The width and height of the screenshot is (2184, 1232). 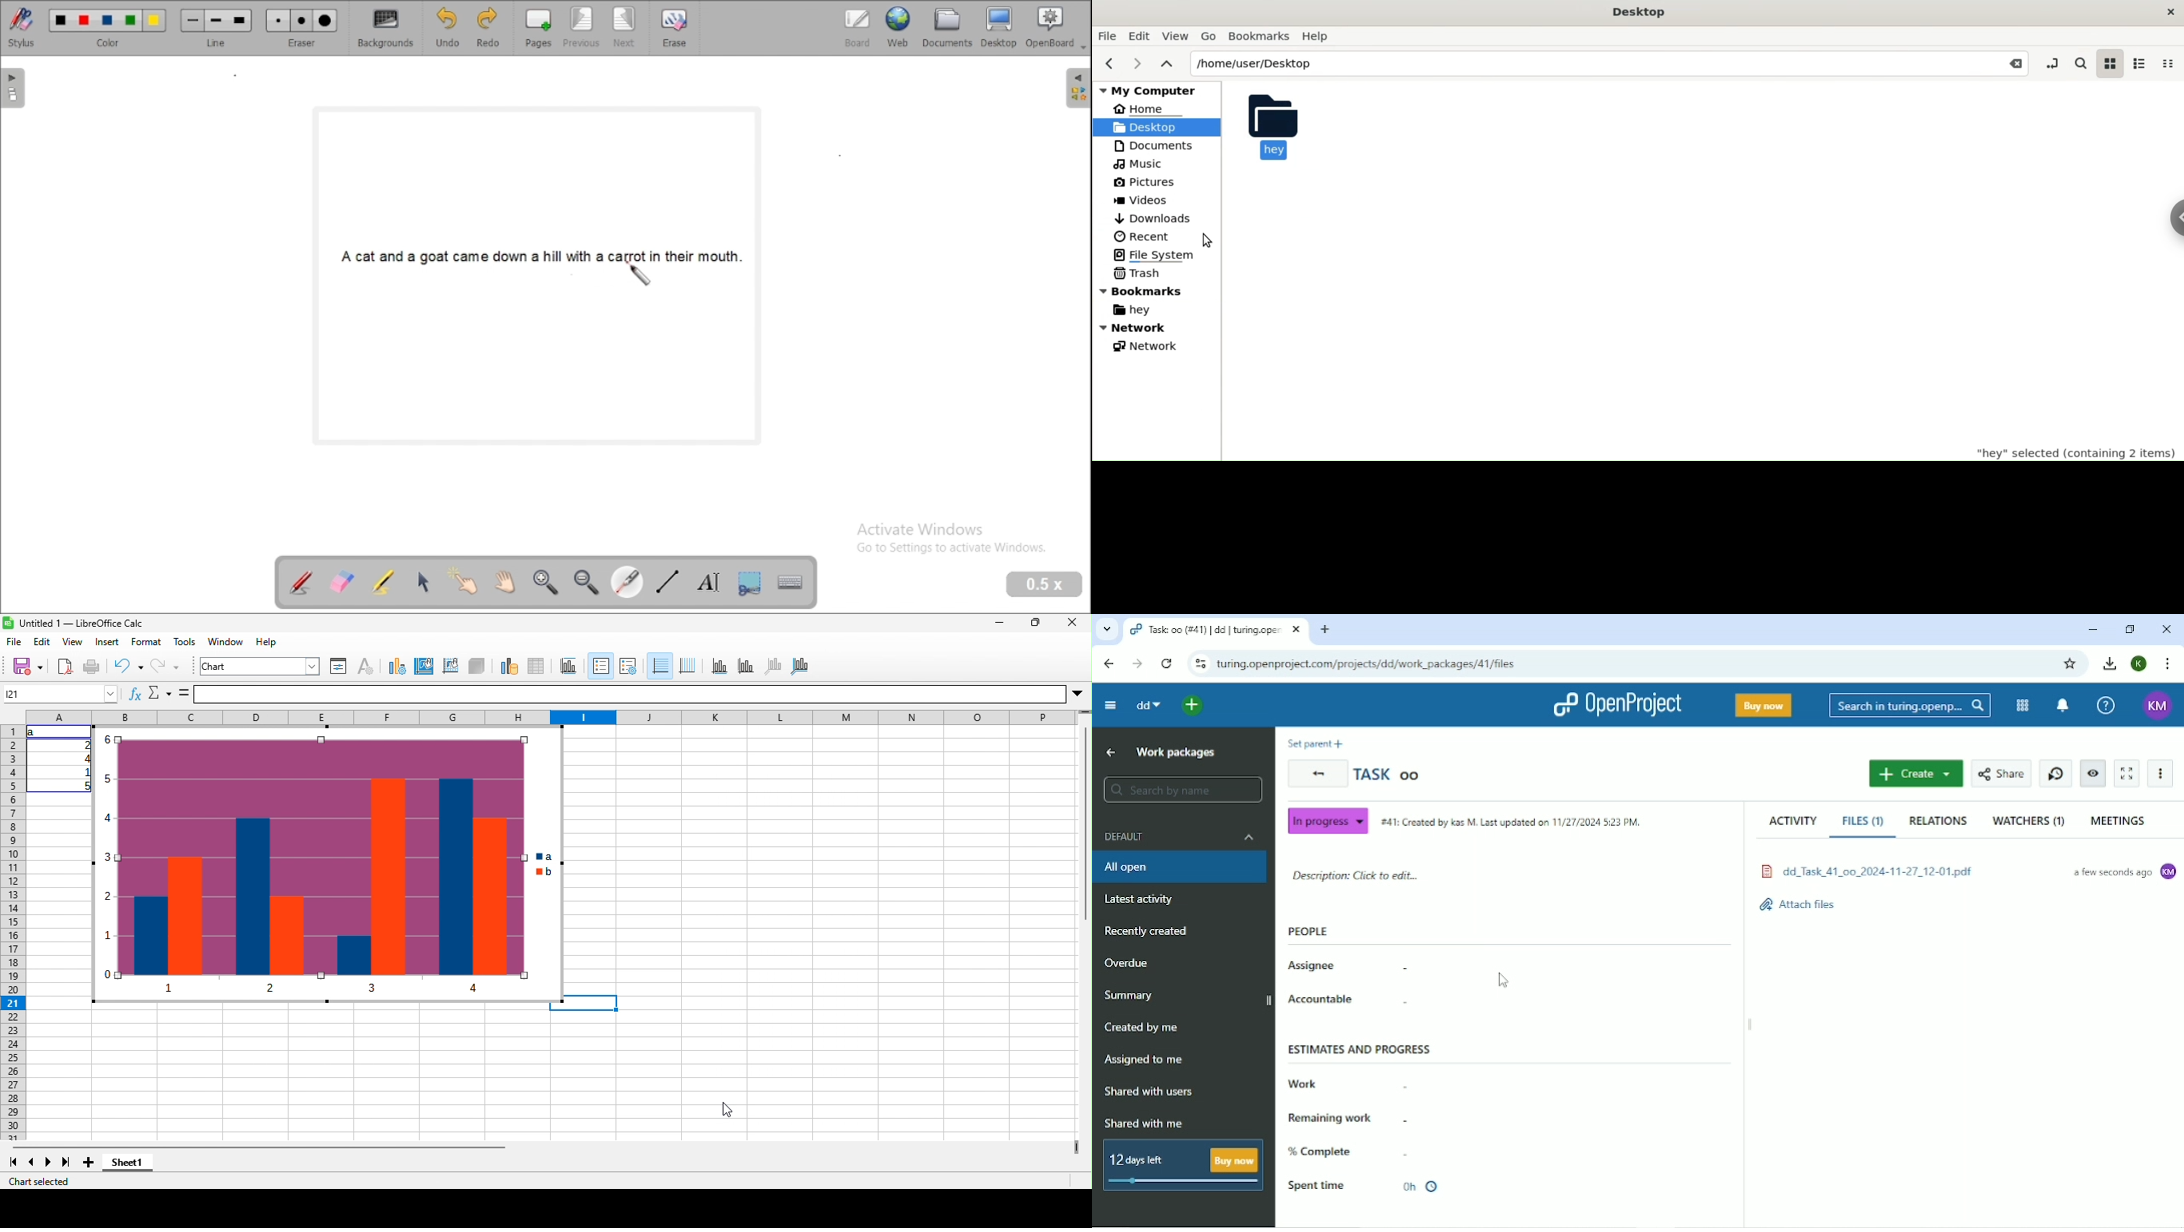 What do you see at coordinates (1504, 982) in the screenshot?
I see `Cursor` at bounding box center [1504, 982].